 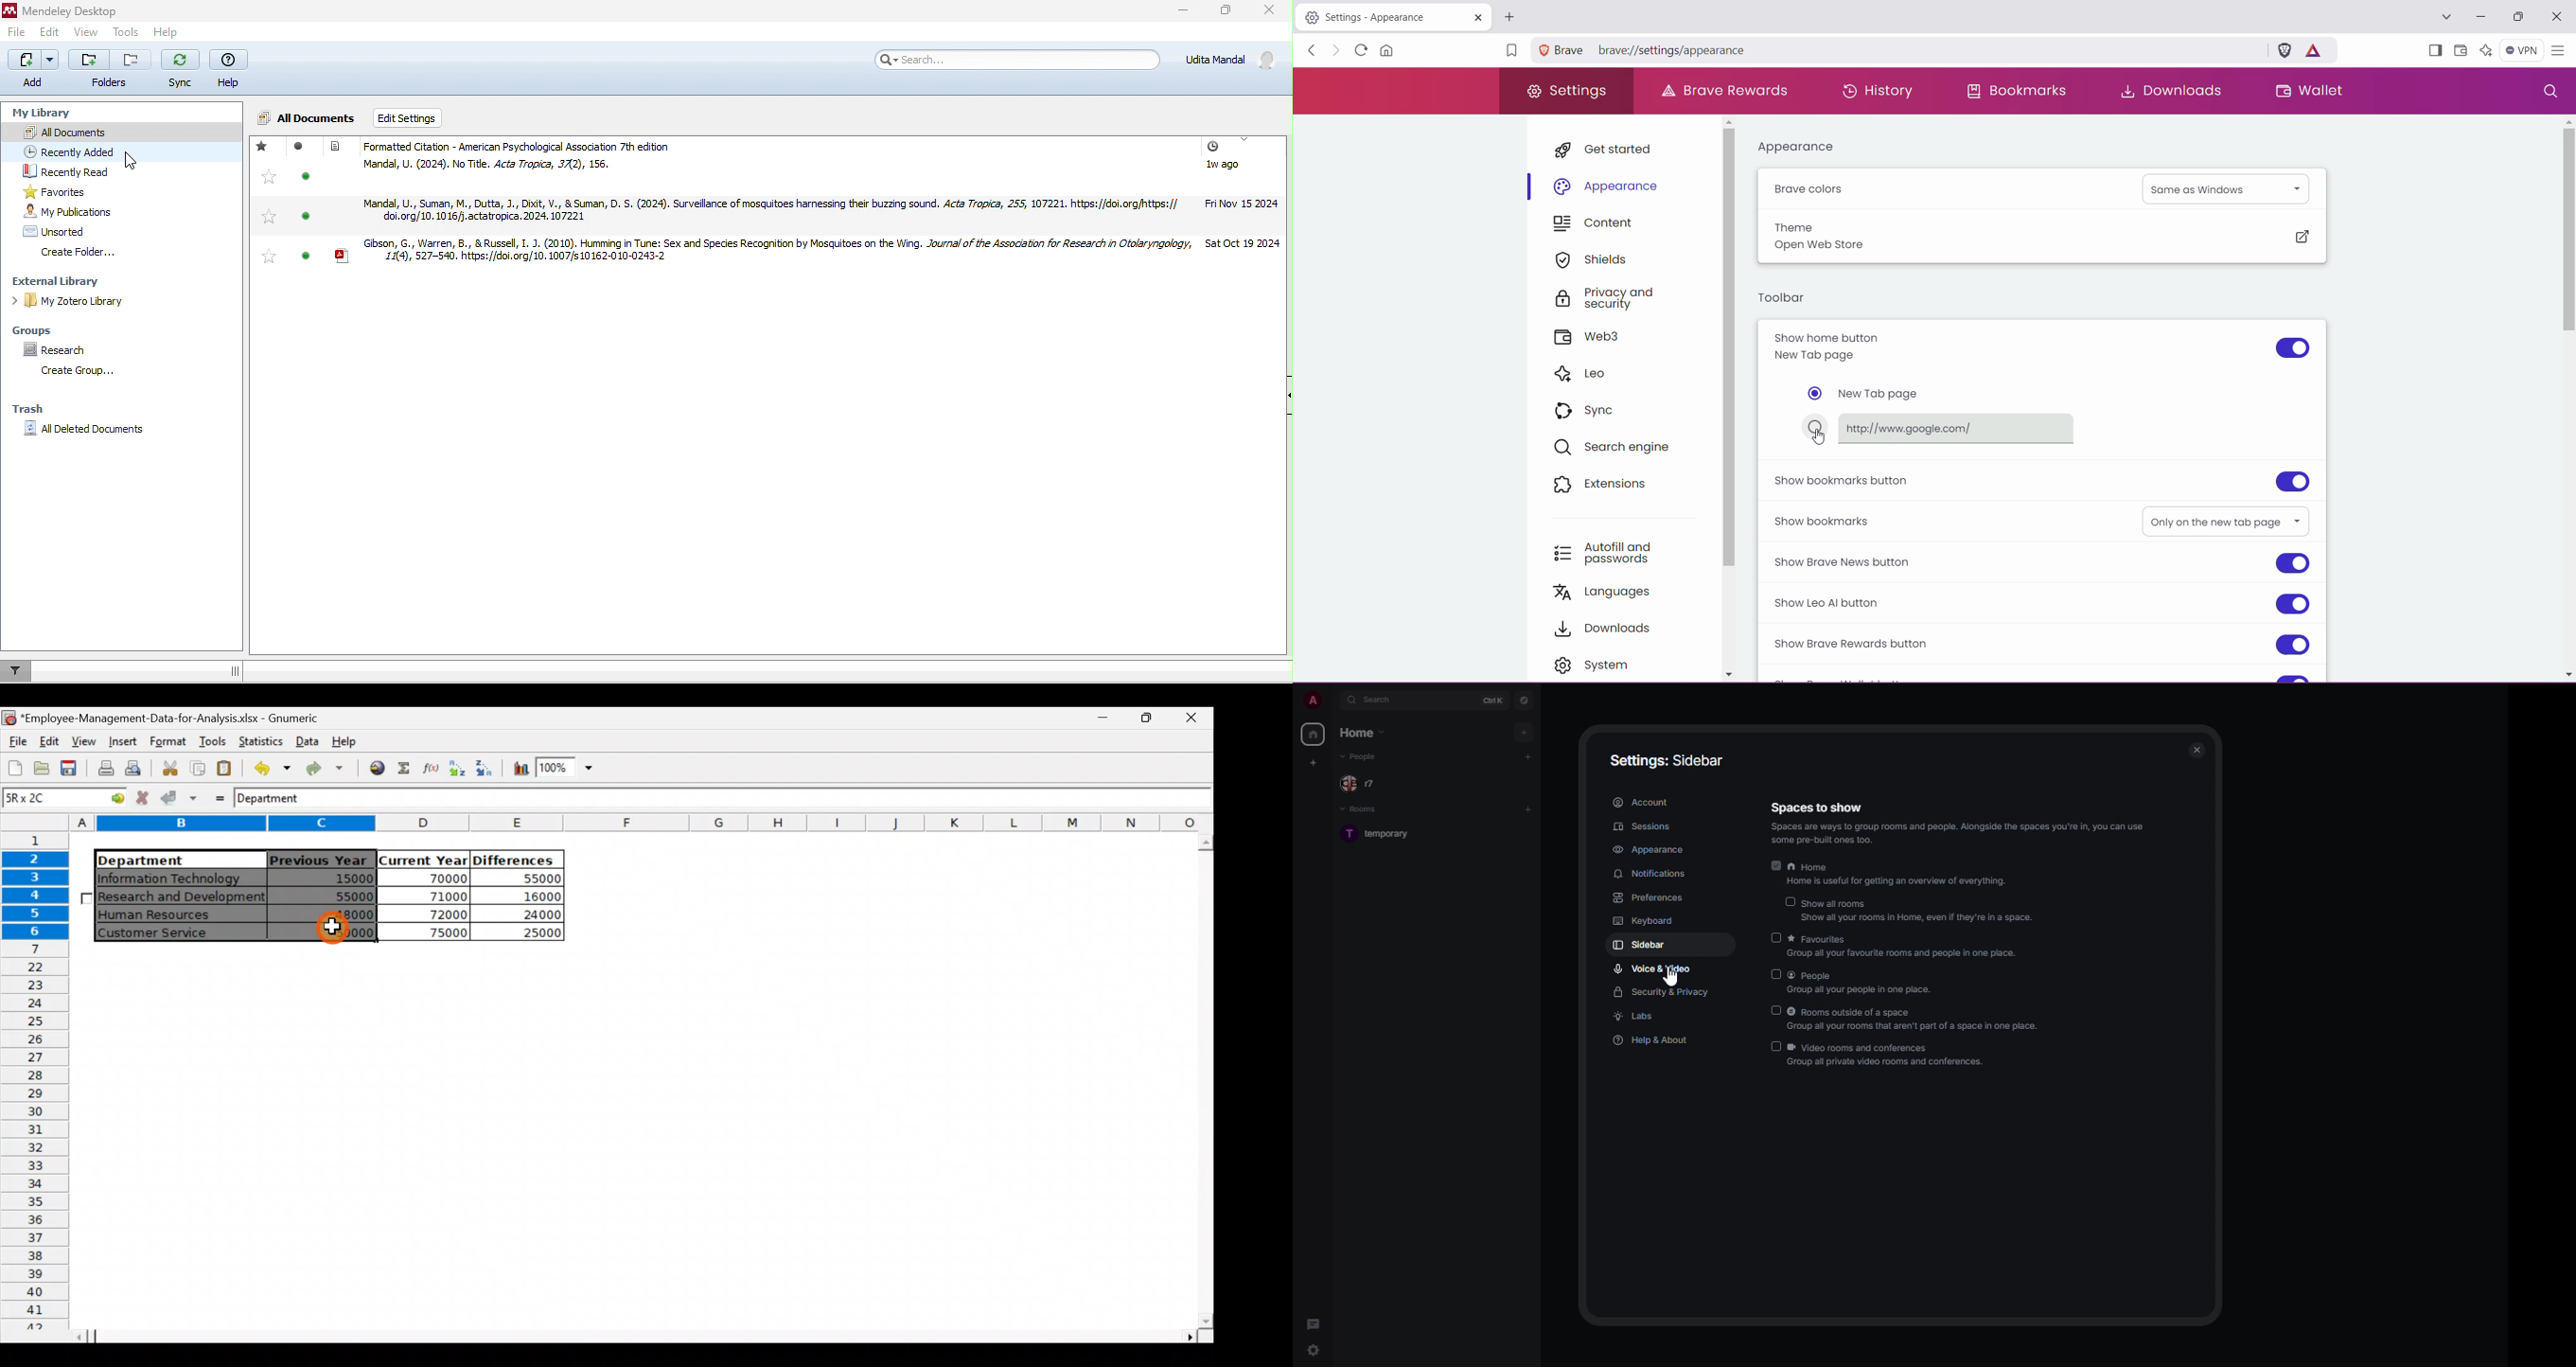 What do you see at coordinates (166, 742) in the screenshot?
I see `Format` at bounding box center [166, 742].